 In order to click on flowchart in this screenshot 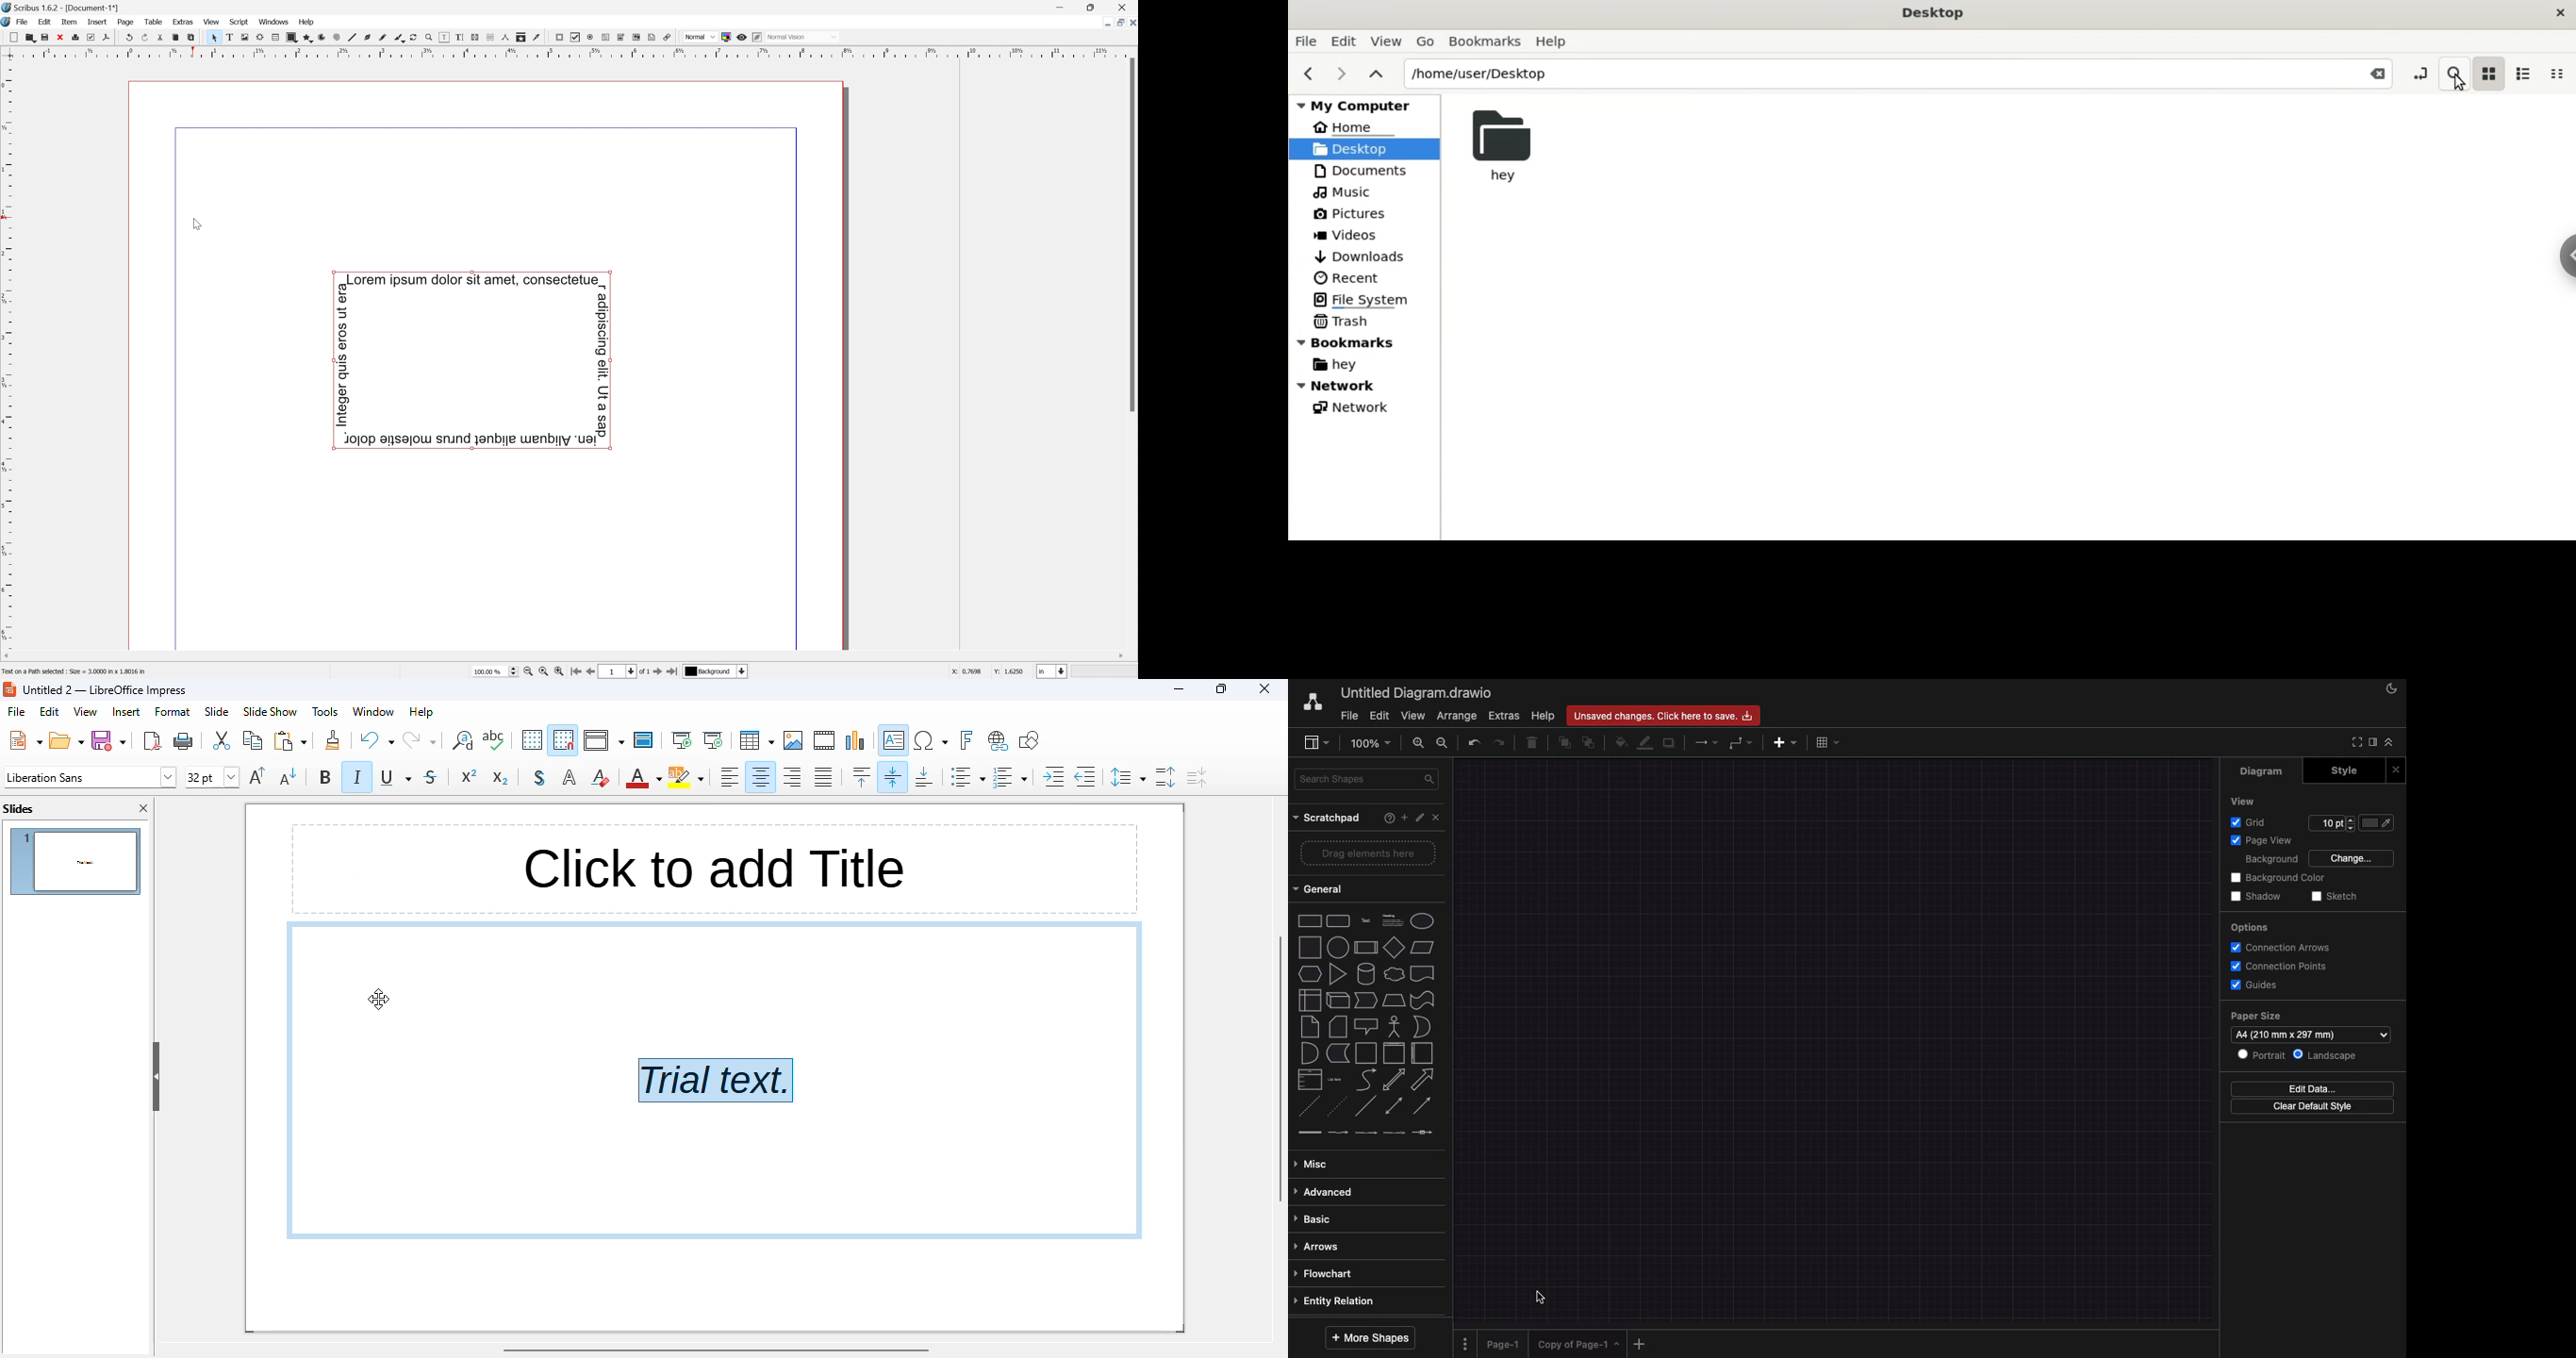, I will do `click(1326, 1273)`.